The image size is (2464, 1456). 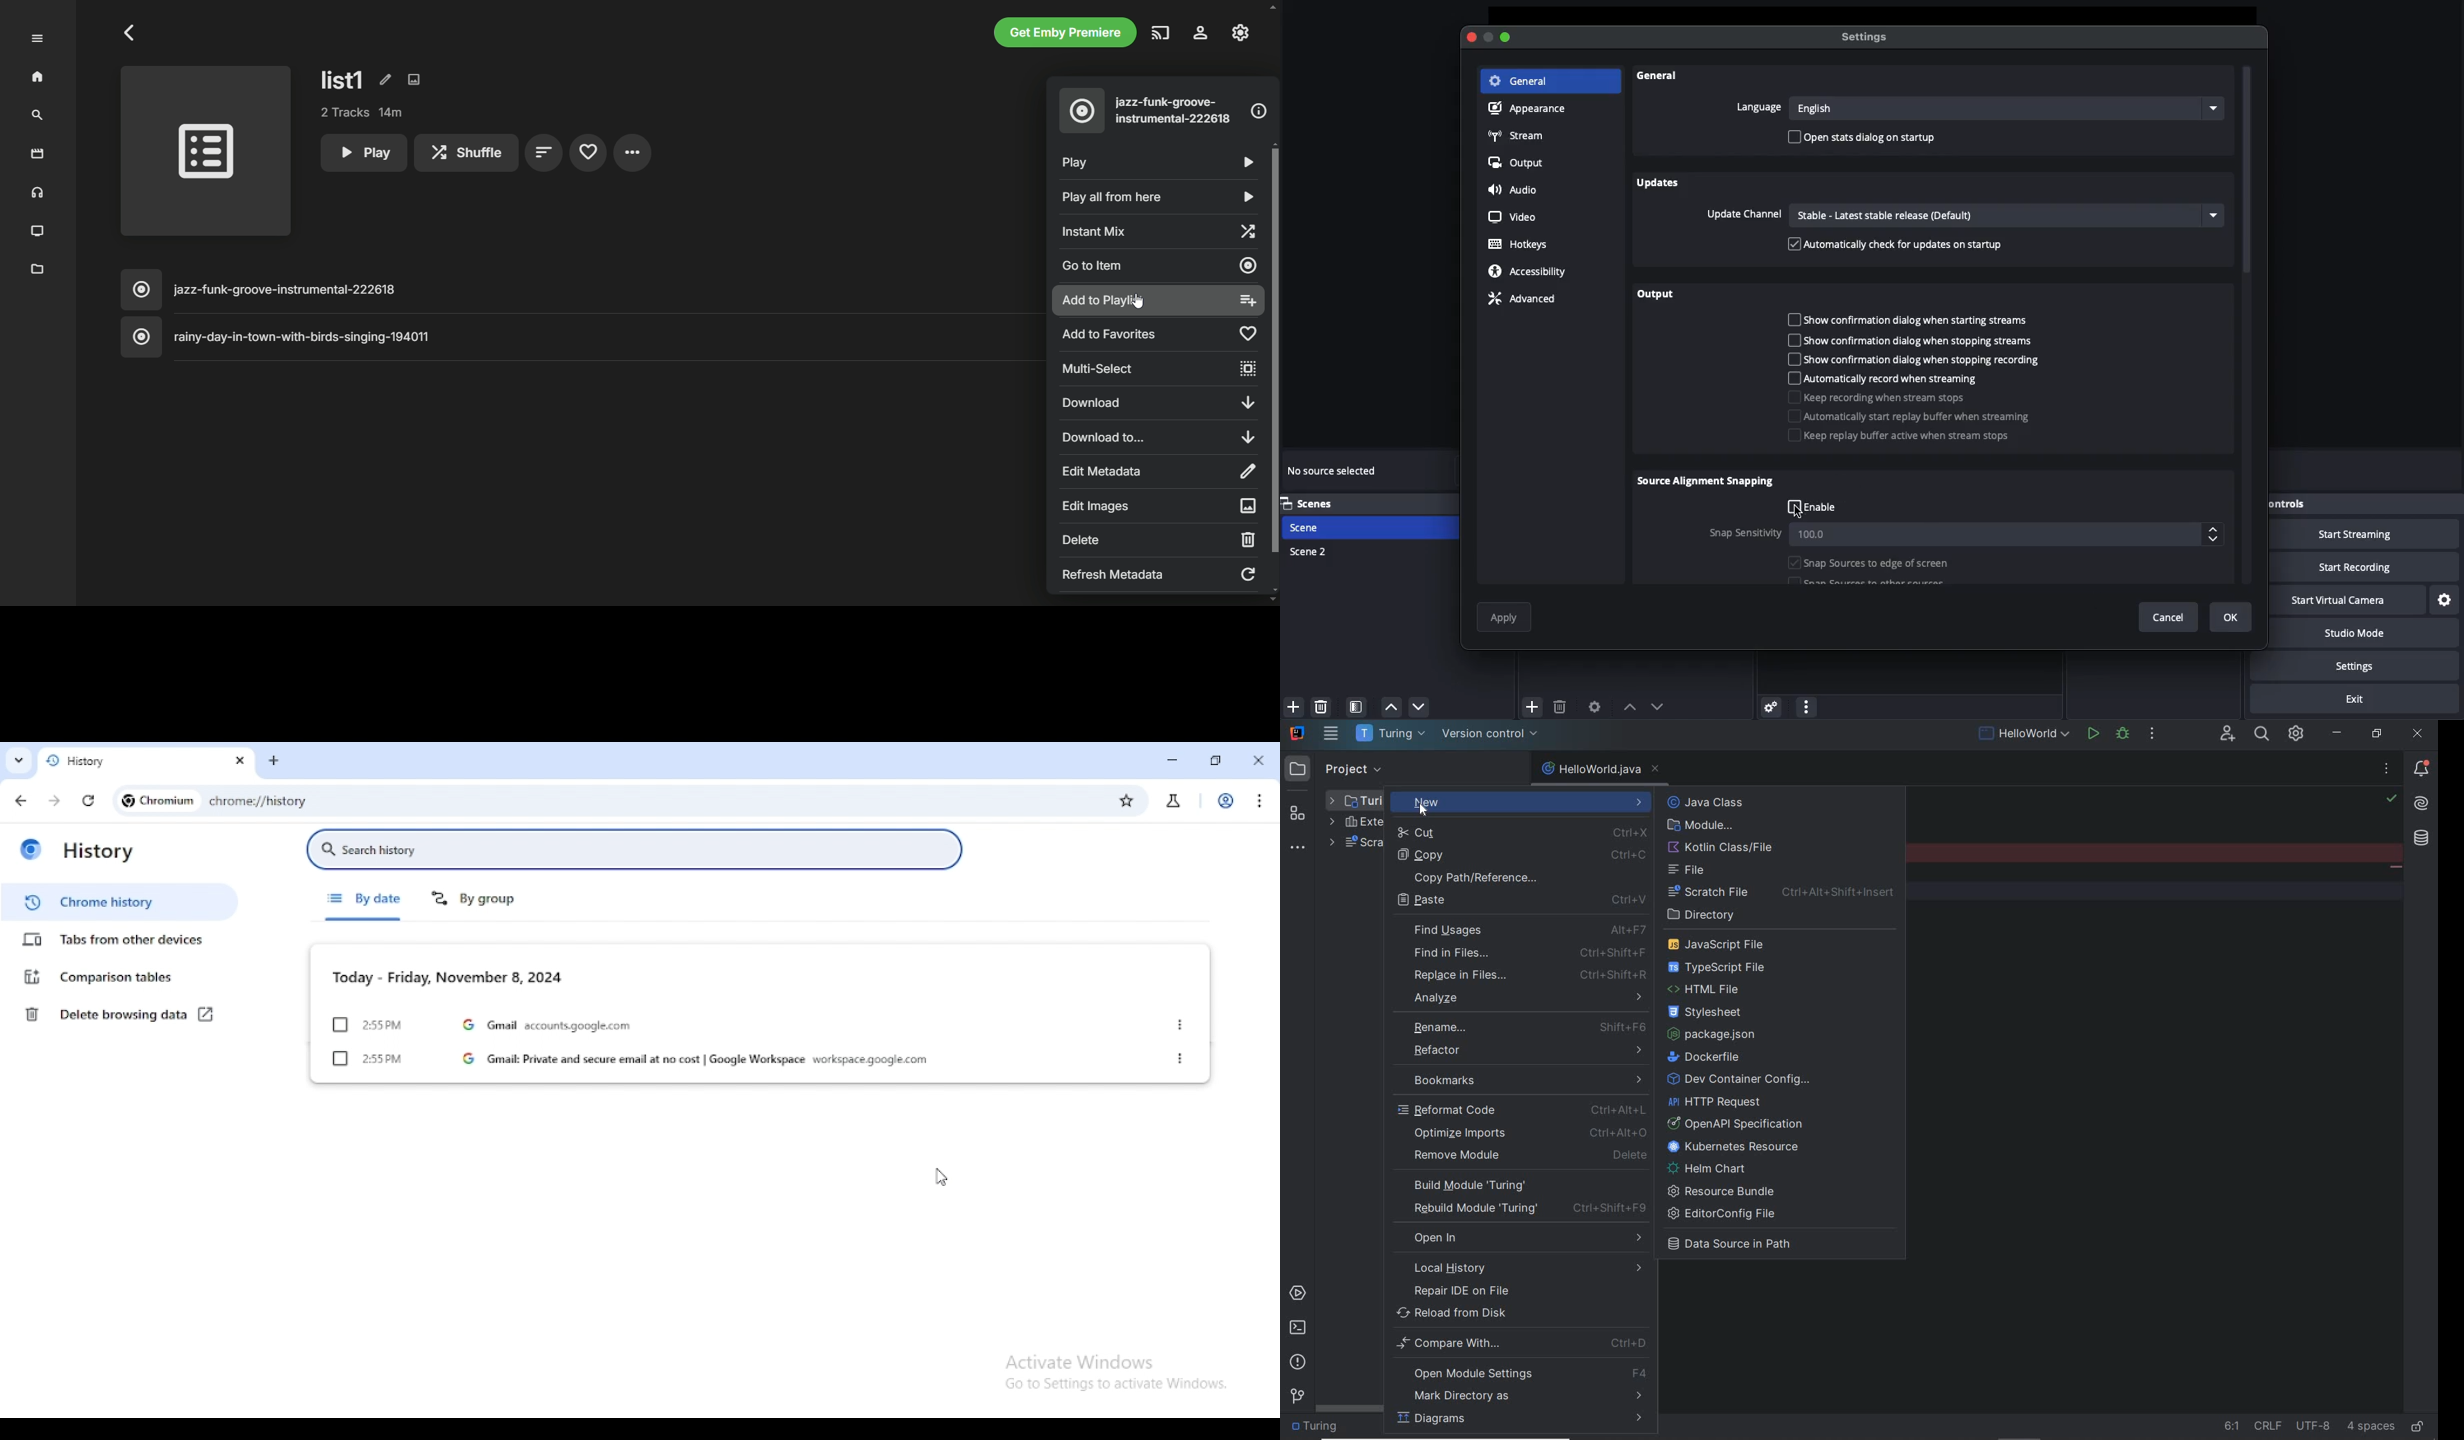 What do you see at coordinates (1801, 510) in the screenshot?
I see `Cursor` at bounding box center [1801, 510].